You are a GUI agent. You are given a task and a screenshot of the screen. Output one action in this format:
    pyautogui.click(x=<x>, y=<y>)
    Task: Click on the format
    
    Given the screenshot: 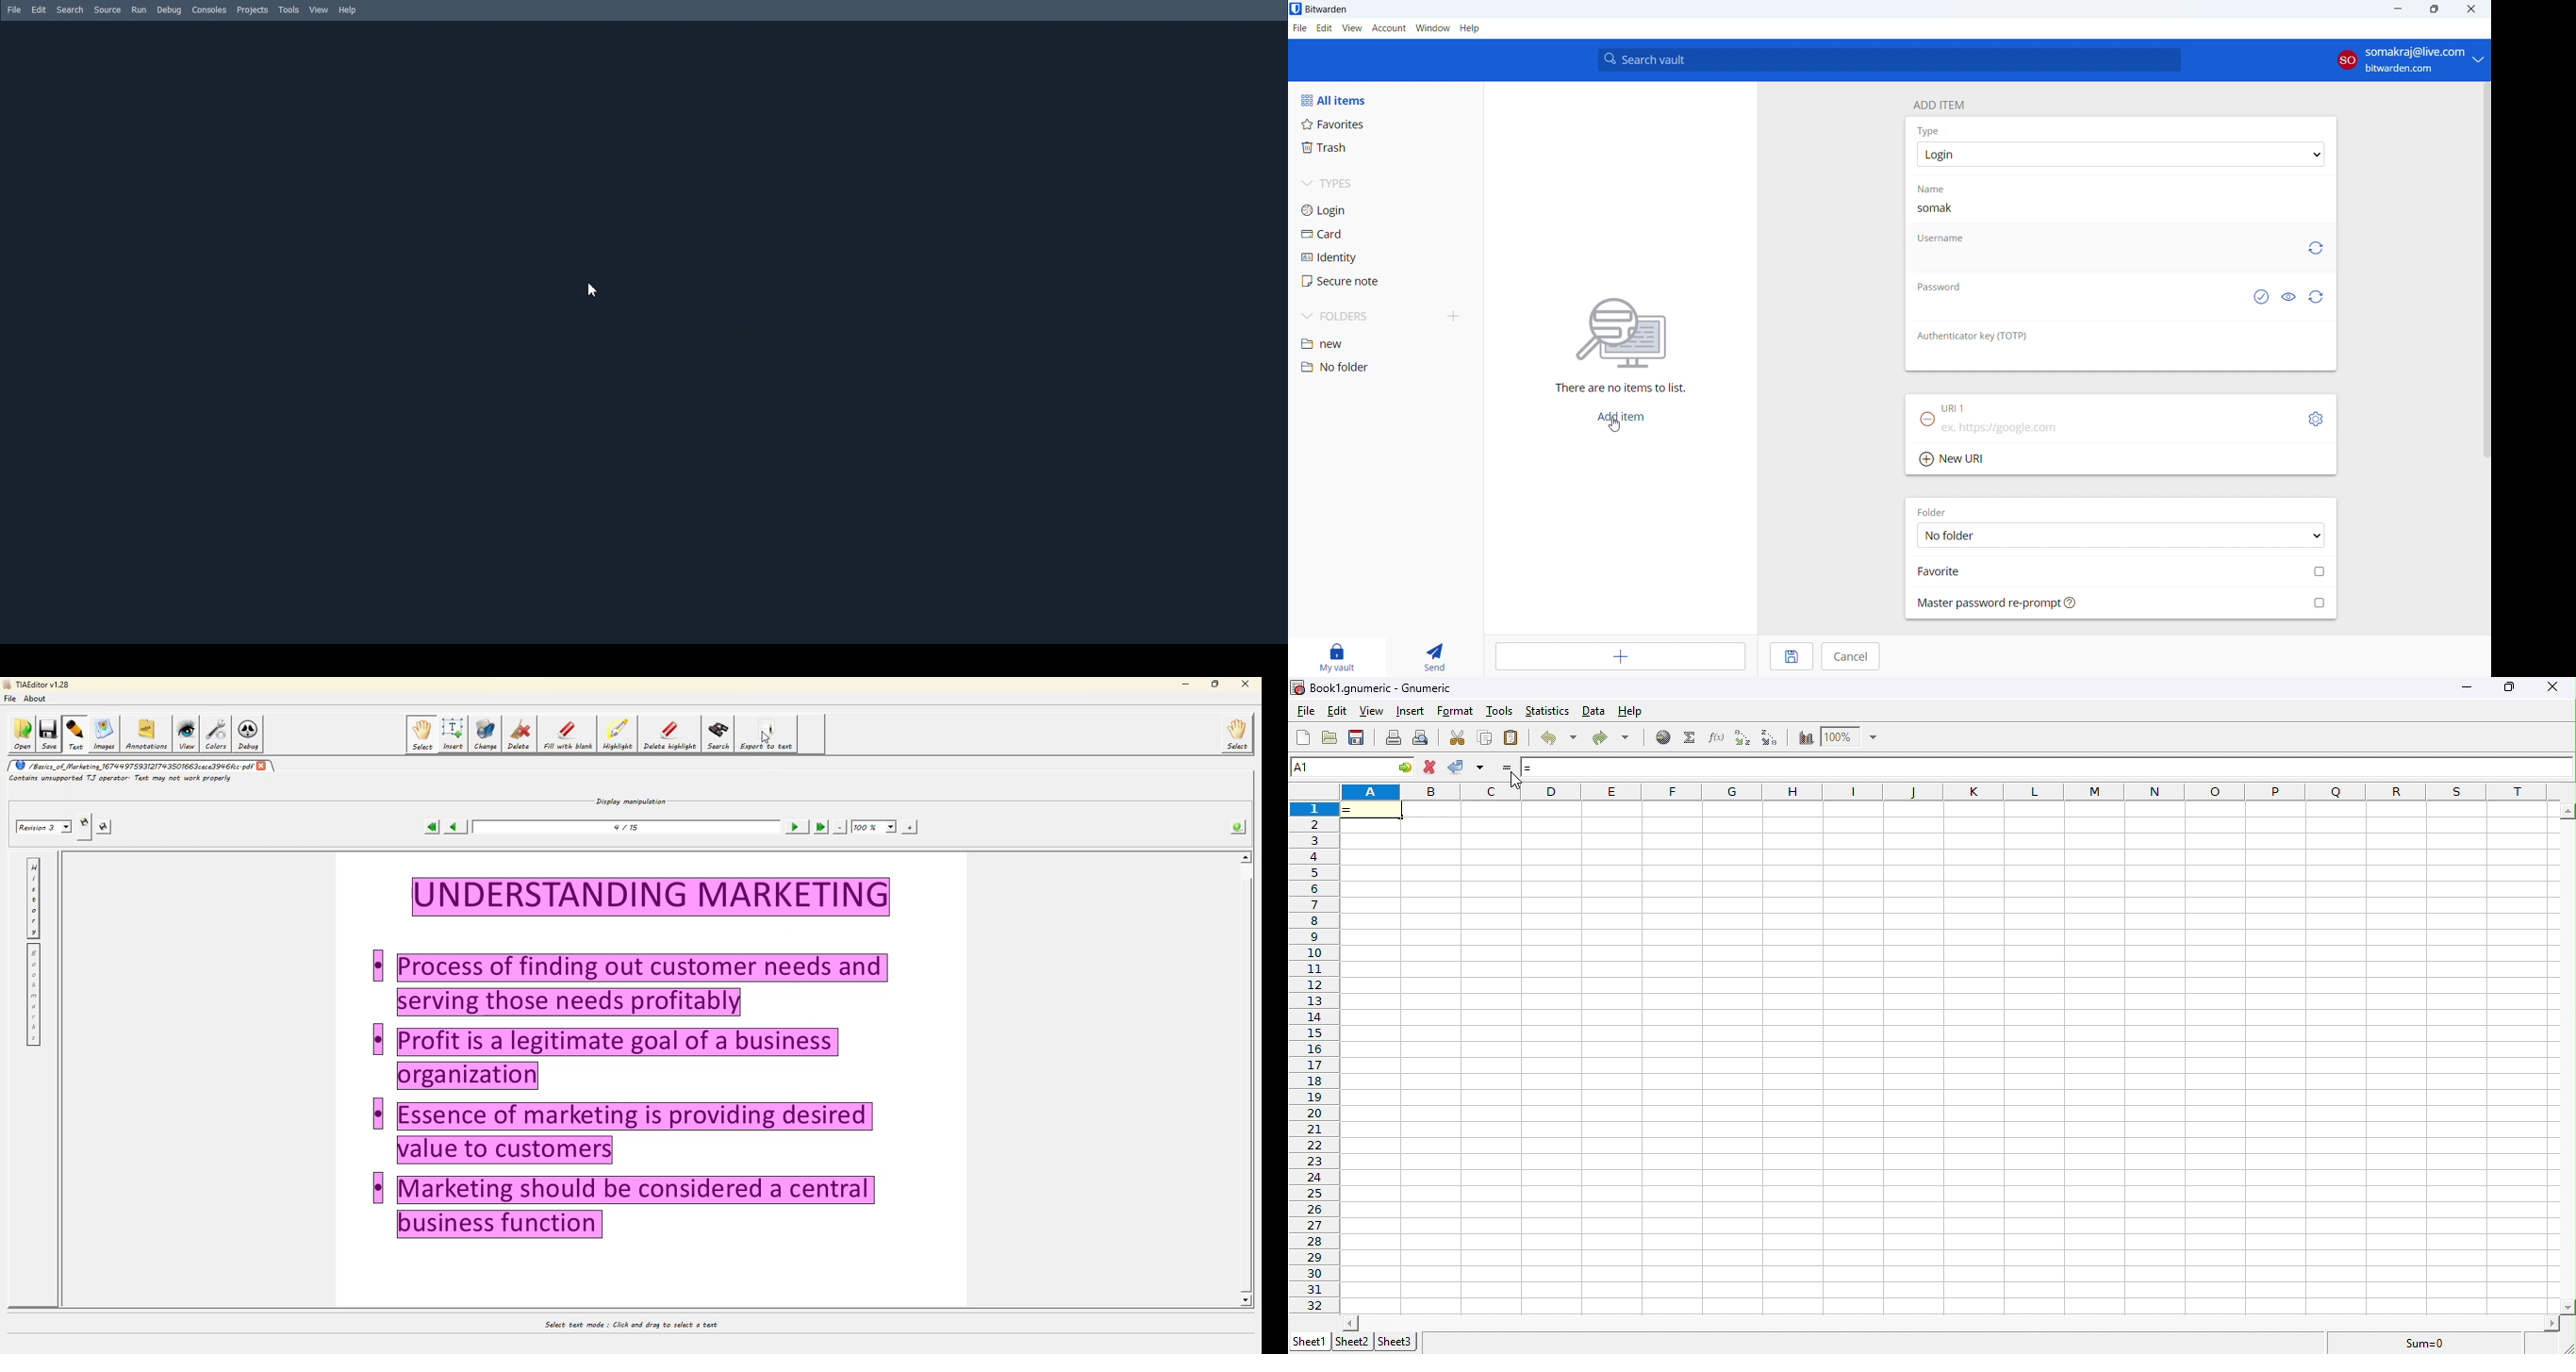 What is the action you would take?
    pyautogui.click(x=1456, y=711)
    